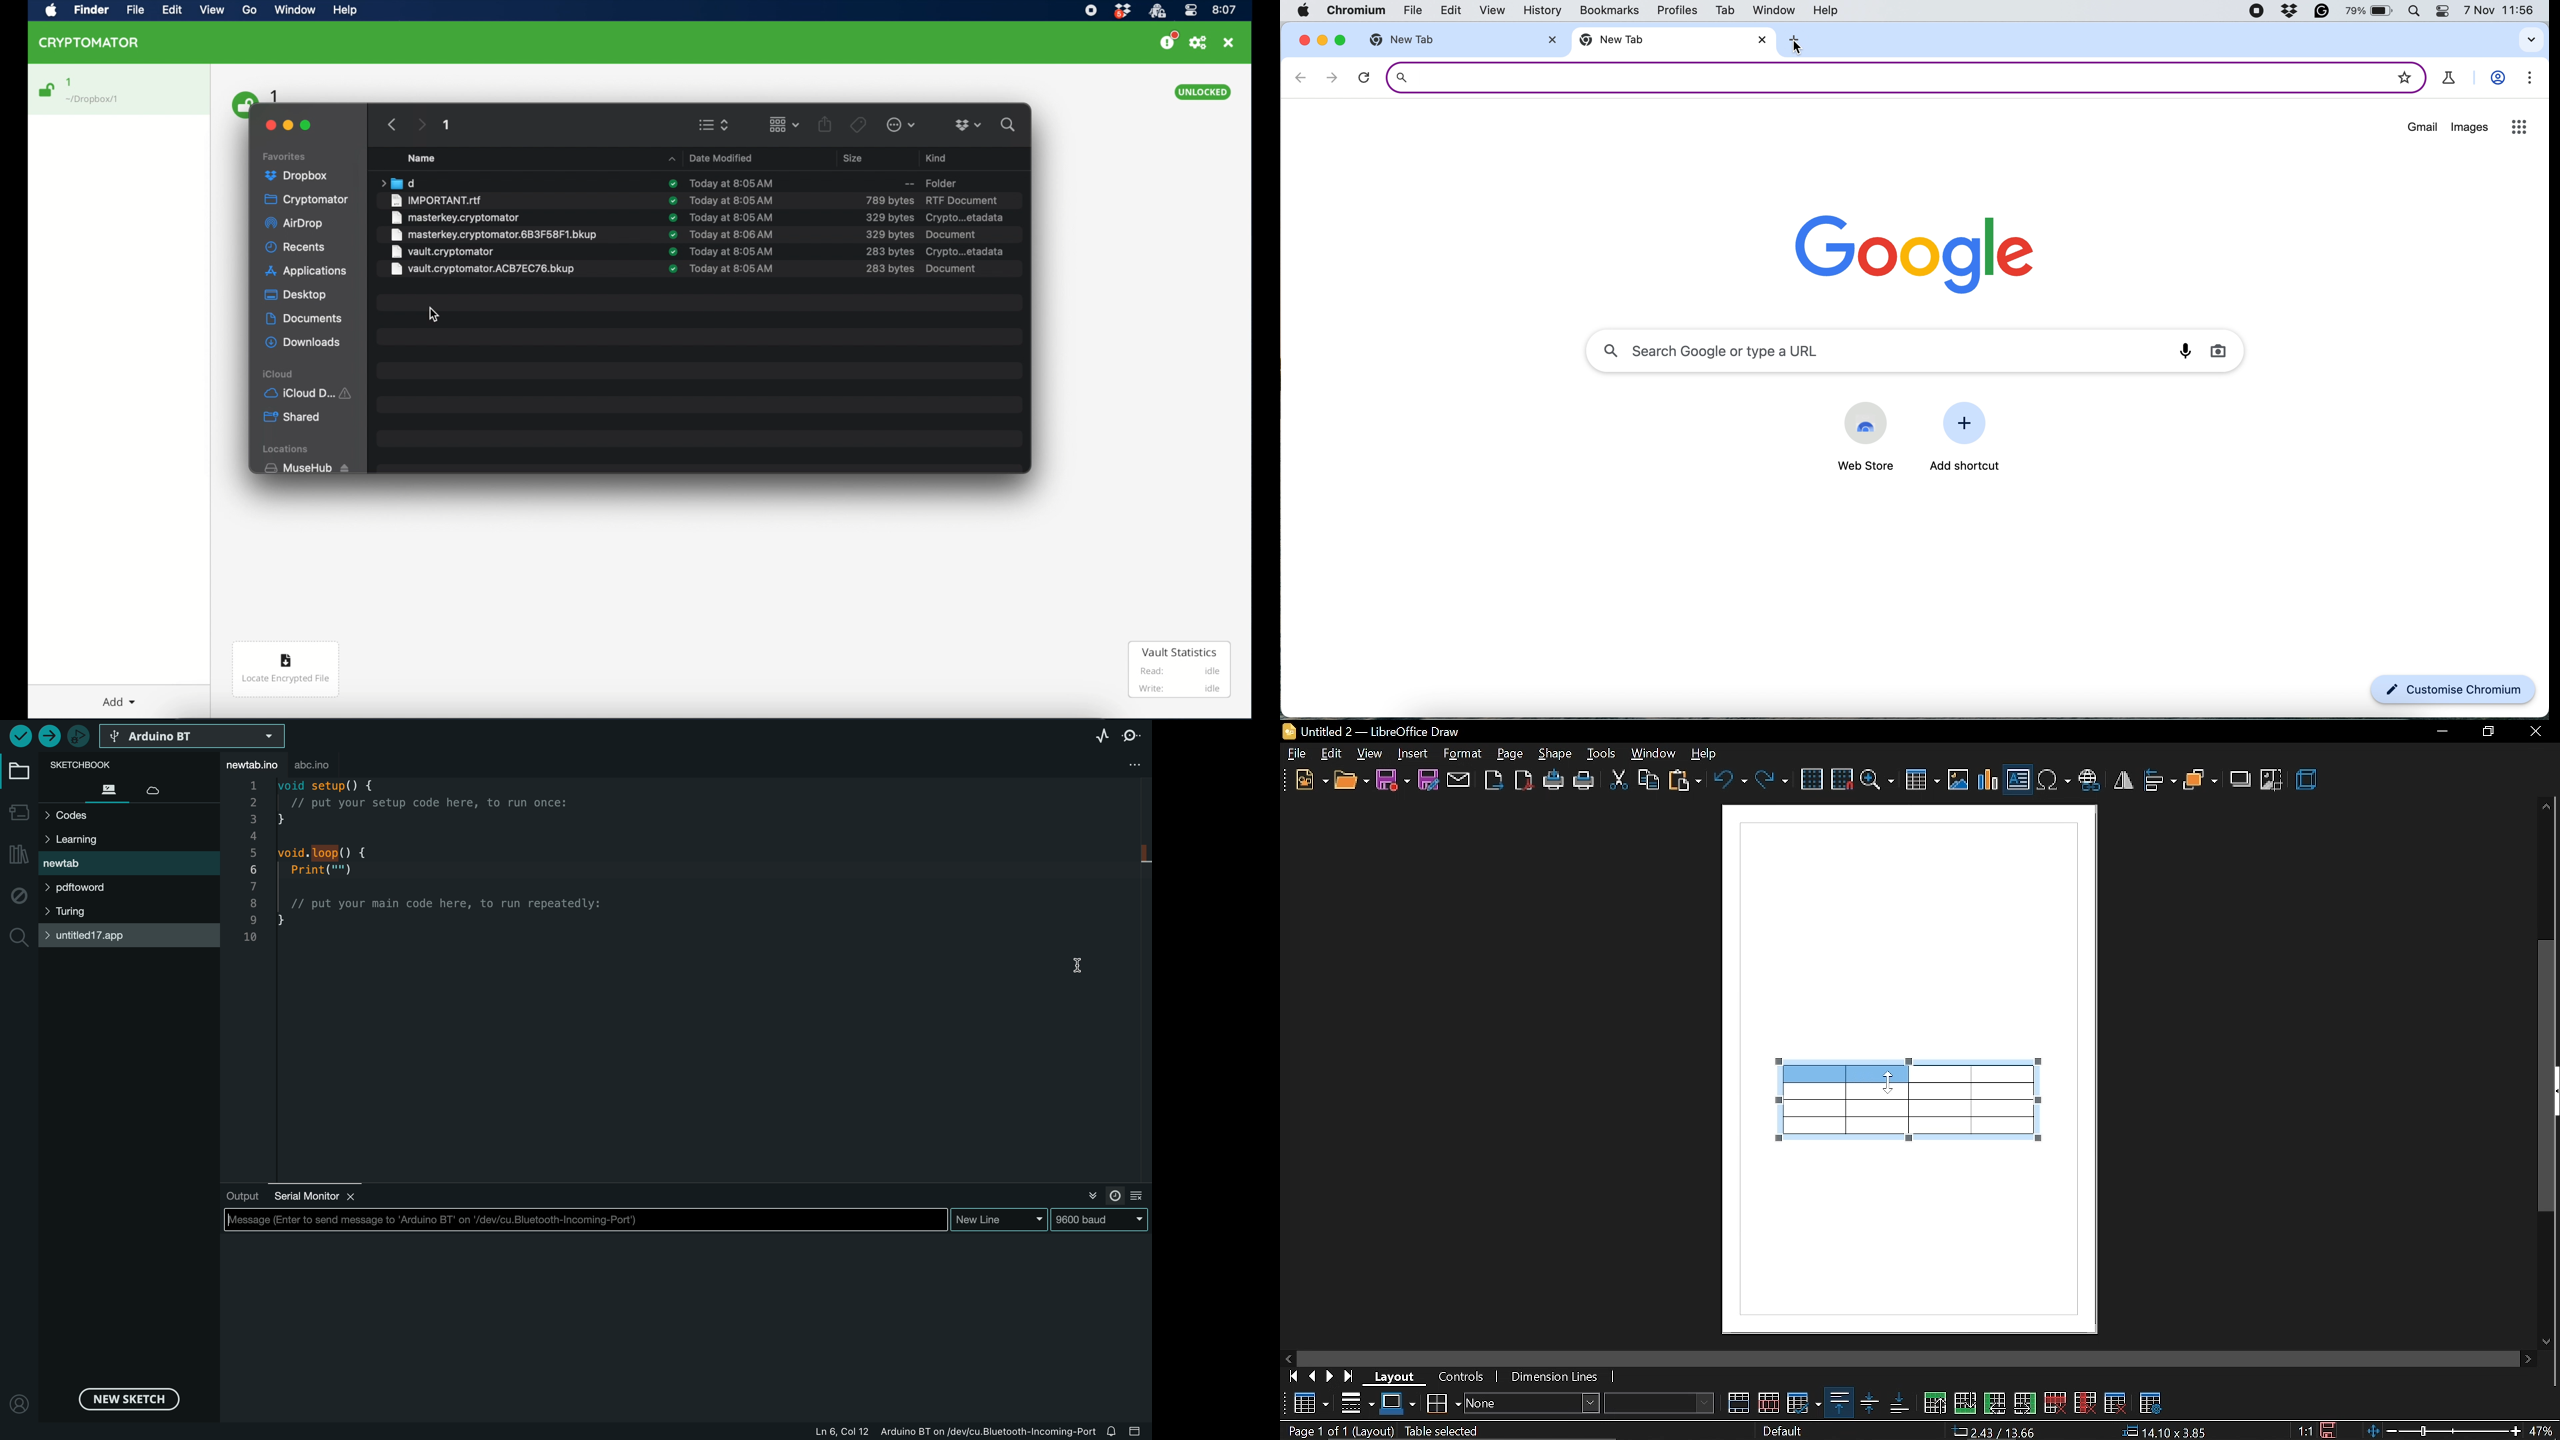 This screenshot has width=2576, height=1456. What do you see at coordinates (2437, 732) in the screenshot?
I see `Minimize` at bounding box center [2437, 732].